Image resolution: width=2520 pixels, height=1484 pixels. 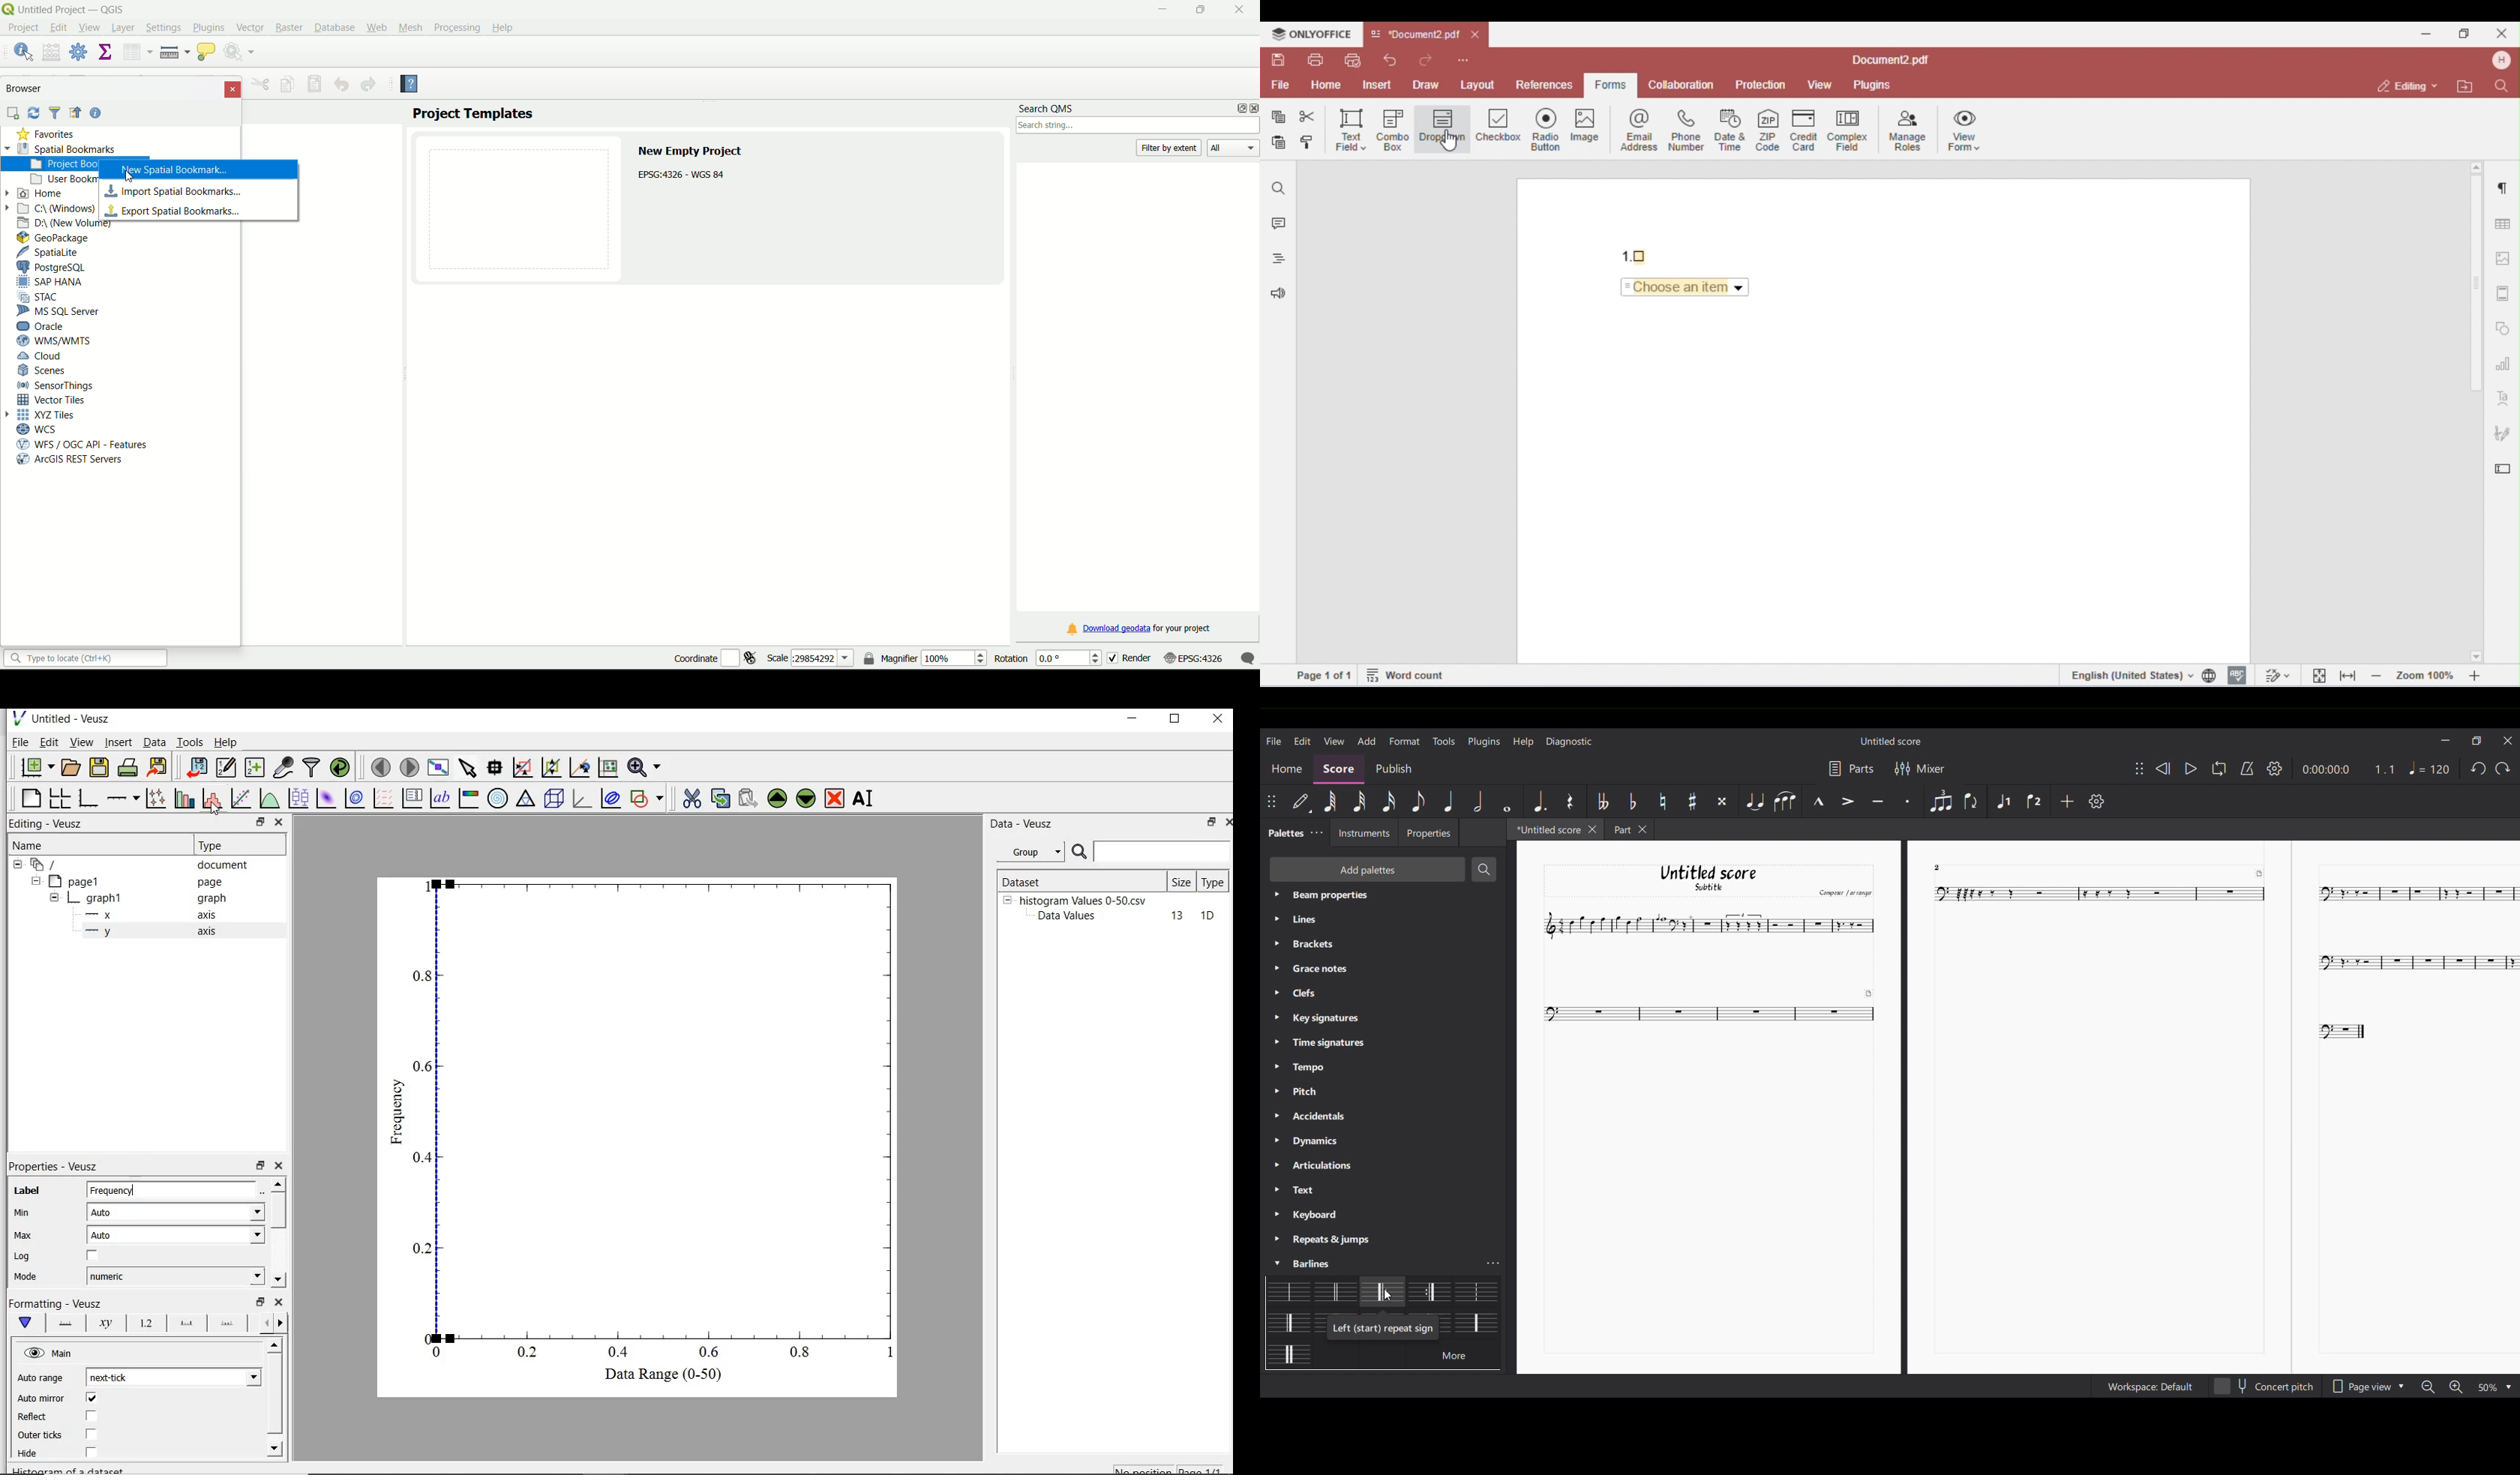 I want to click on XYZ Tiles, so click(x=46, y=415).